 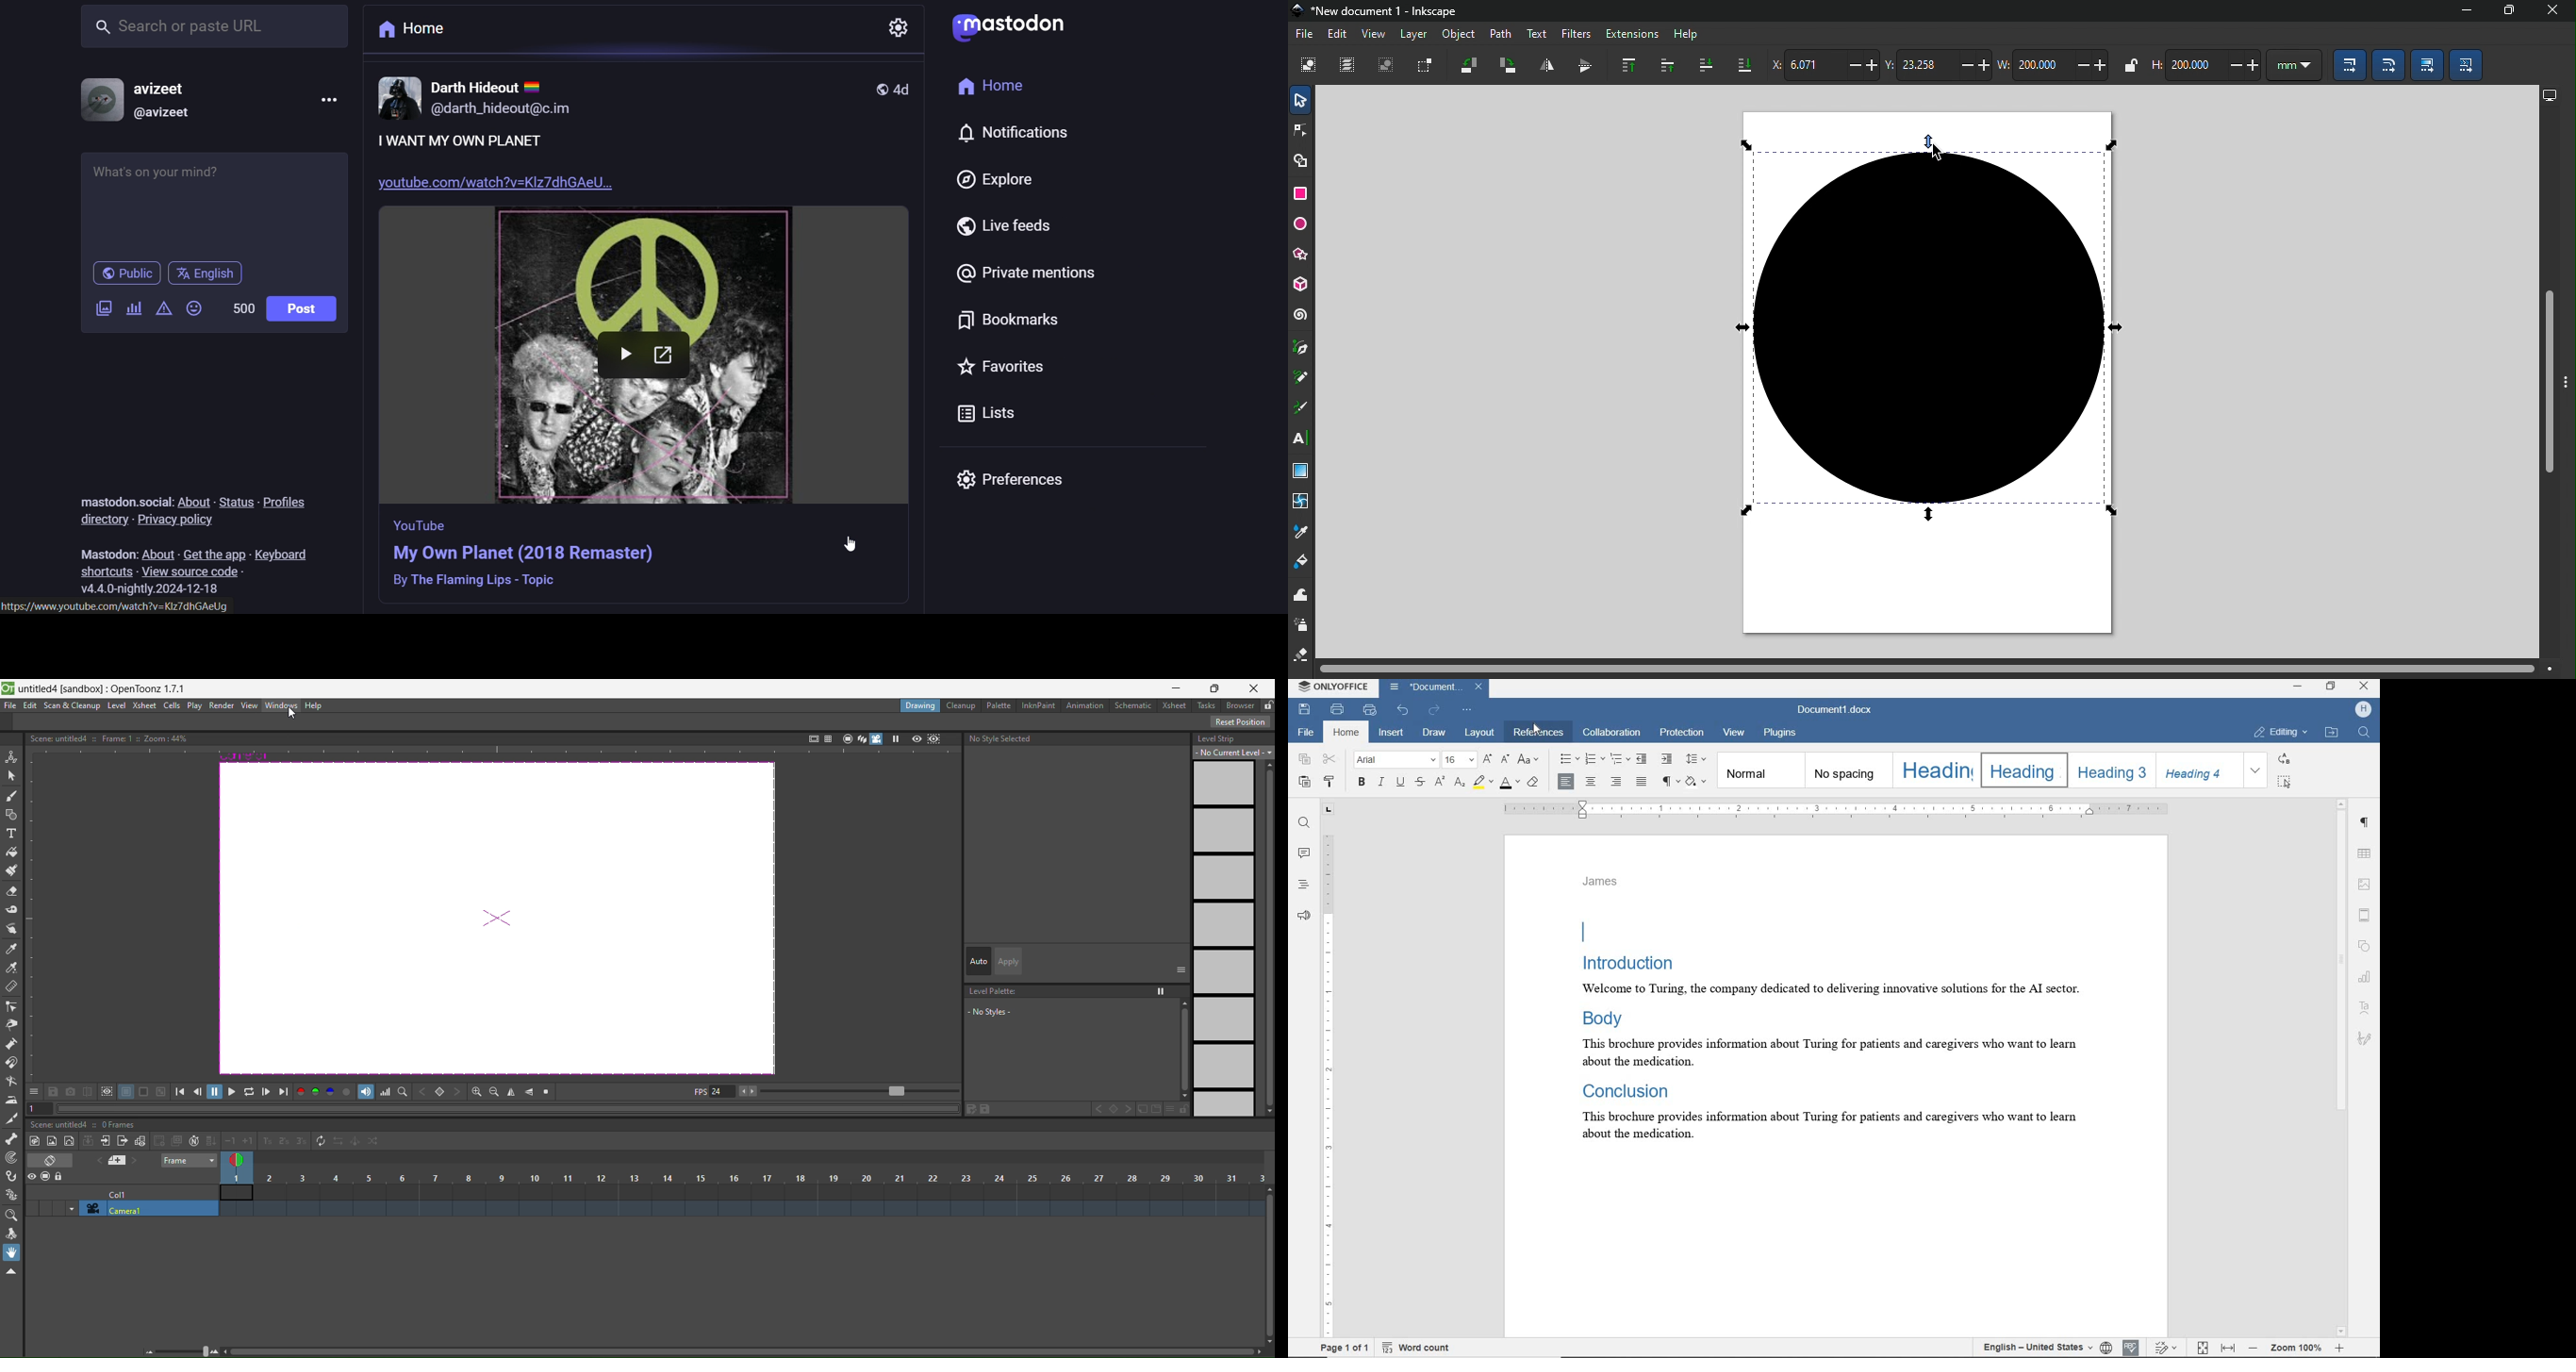 What do you see at coordinates (488, 85) in the screenshot?
I see `darth hideout` at bounding box center [488, 85].